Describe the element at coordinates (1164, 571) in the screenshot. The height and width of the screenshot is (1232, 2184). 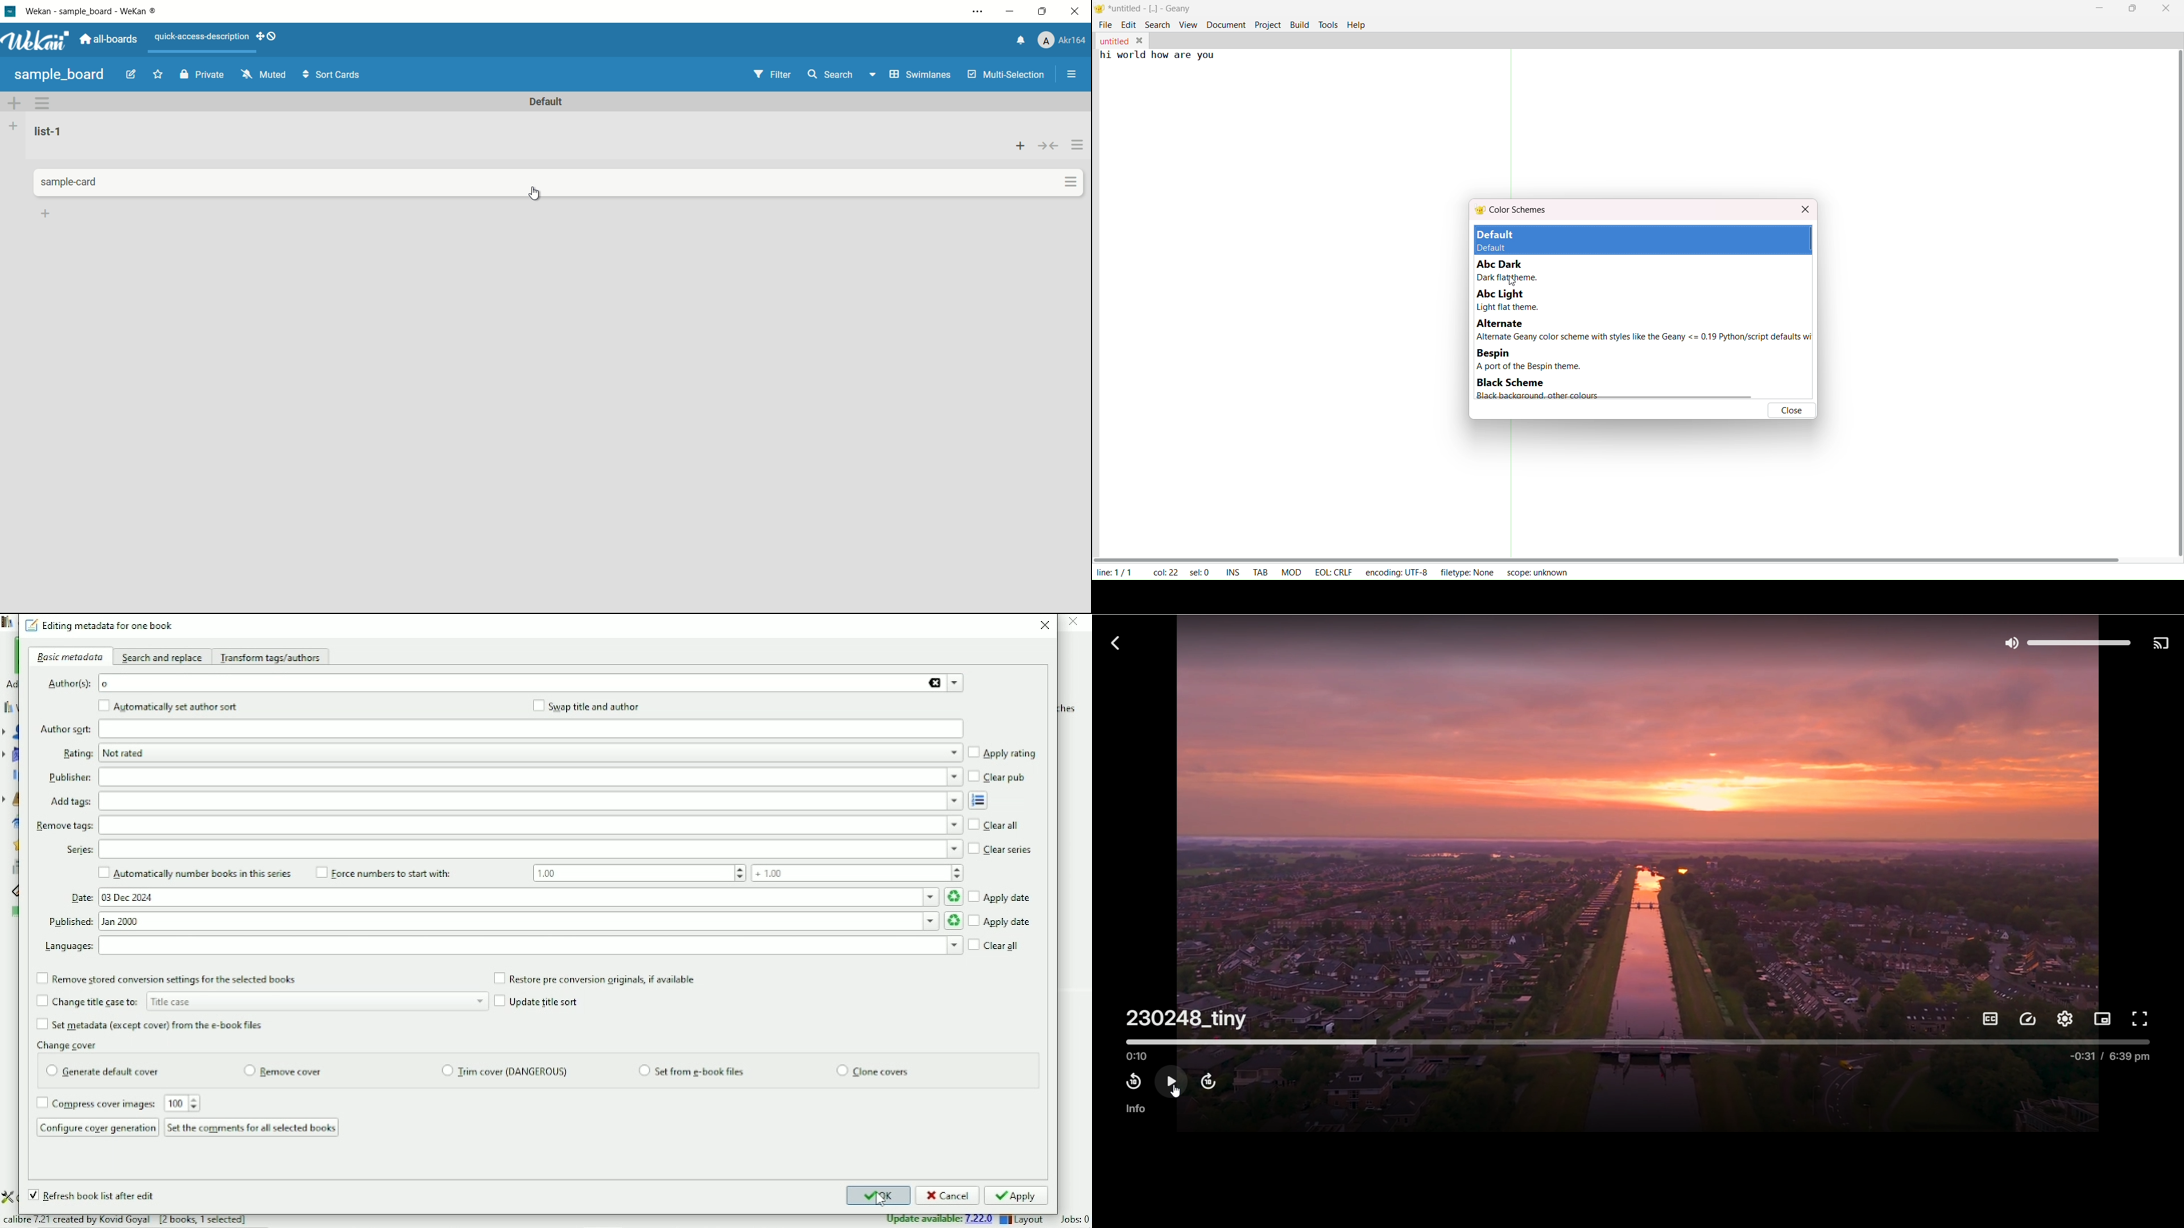
I see `column` at that location.